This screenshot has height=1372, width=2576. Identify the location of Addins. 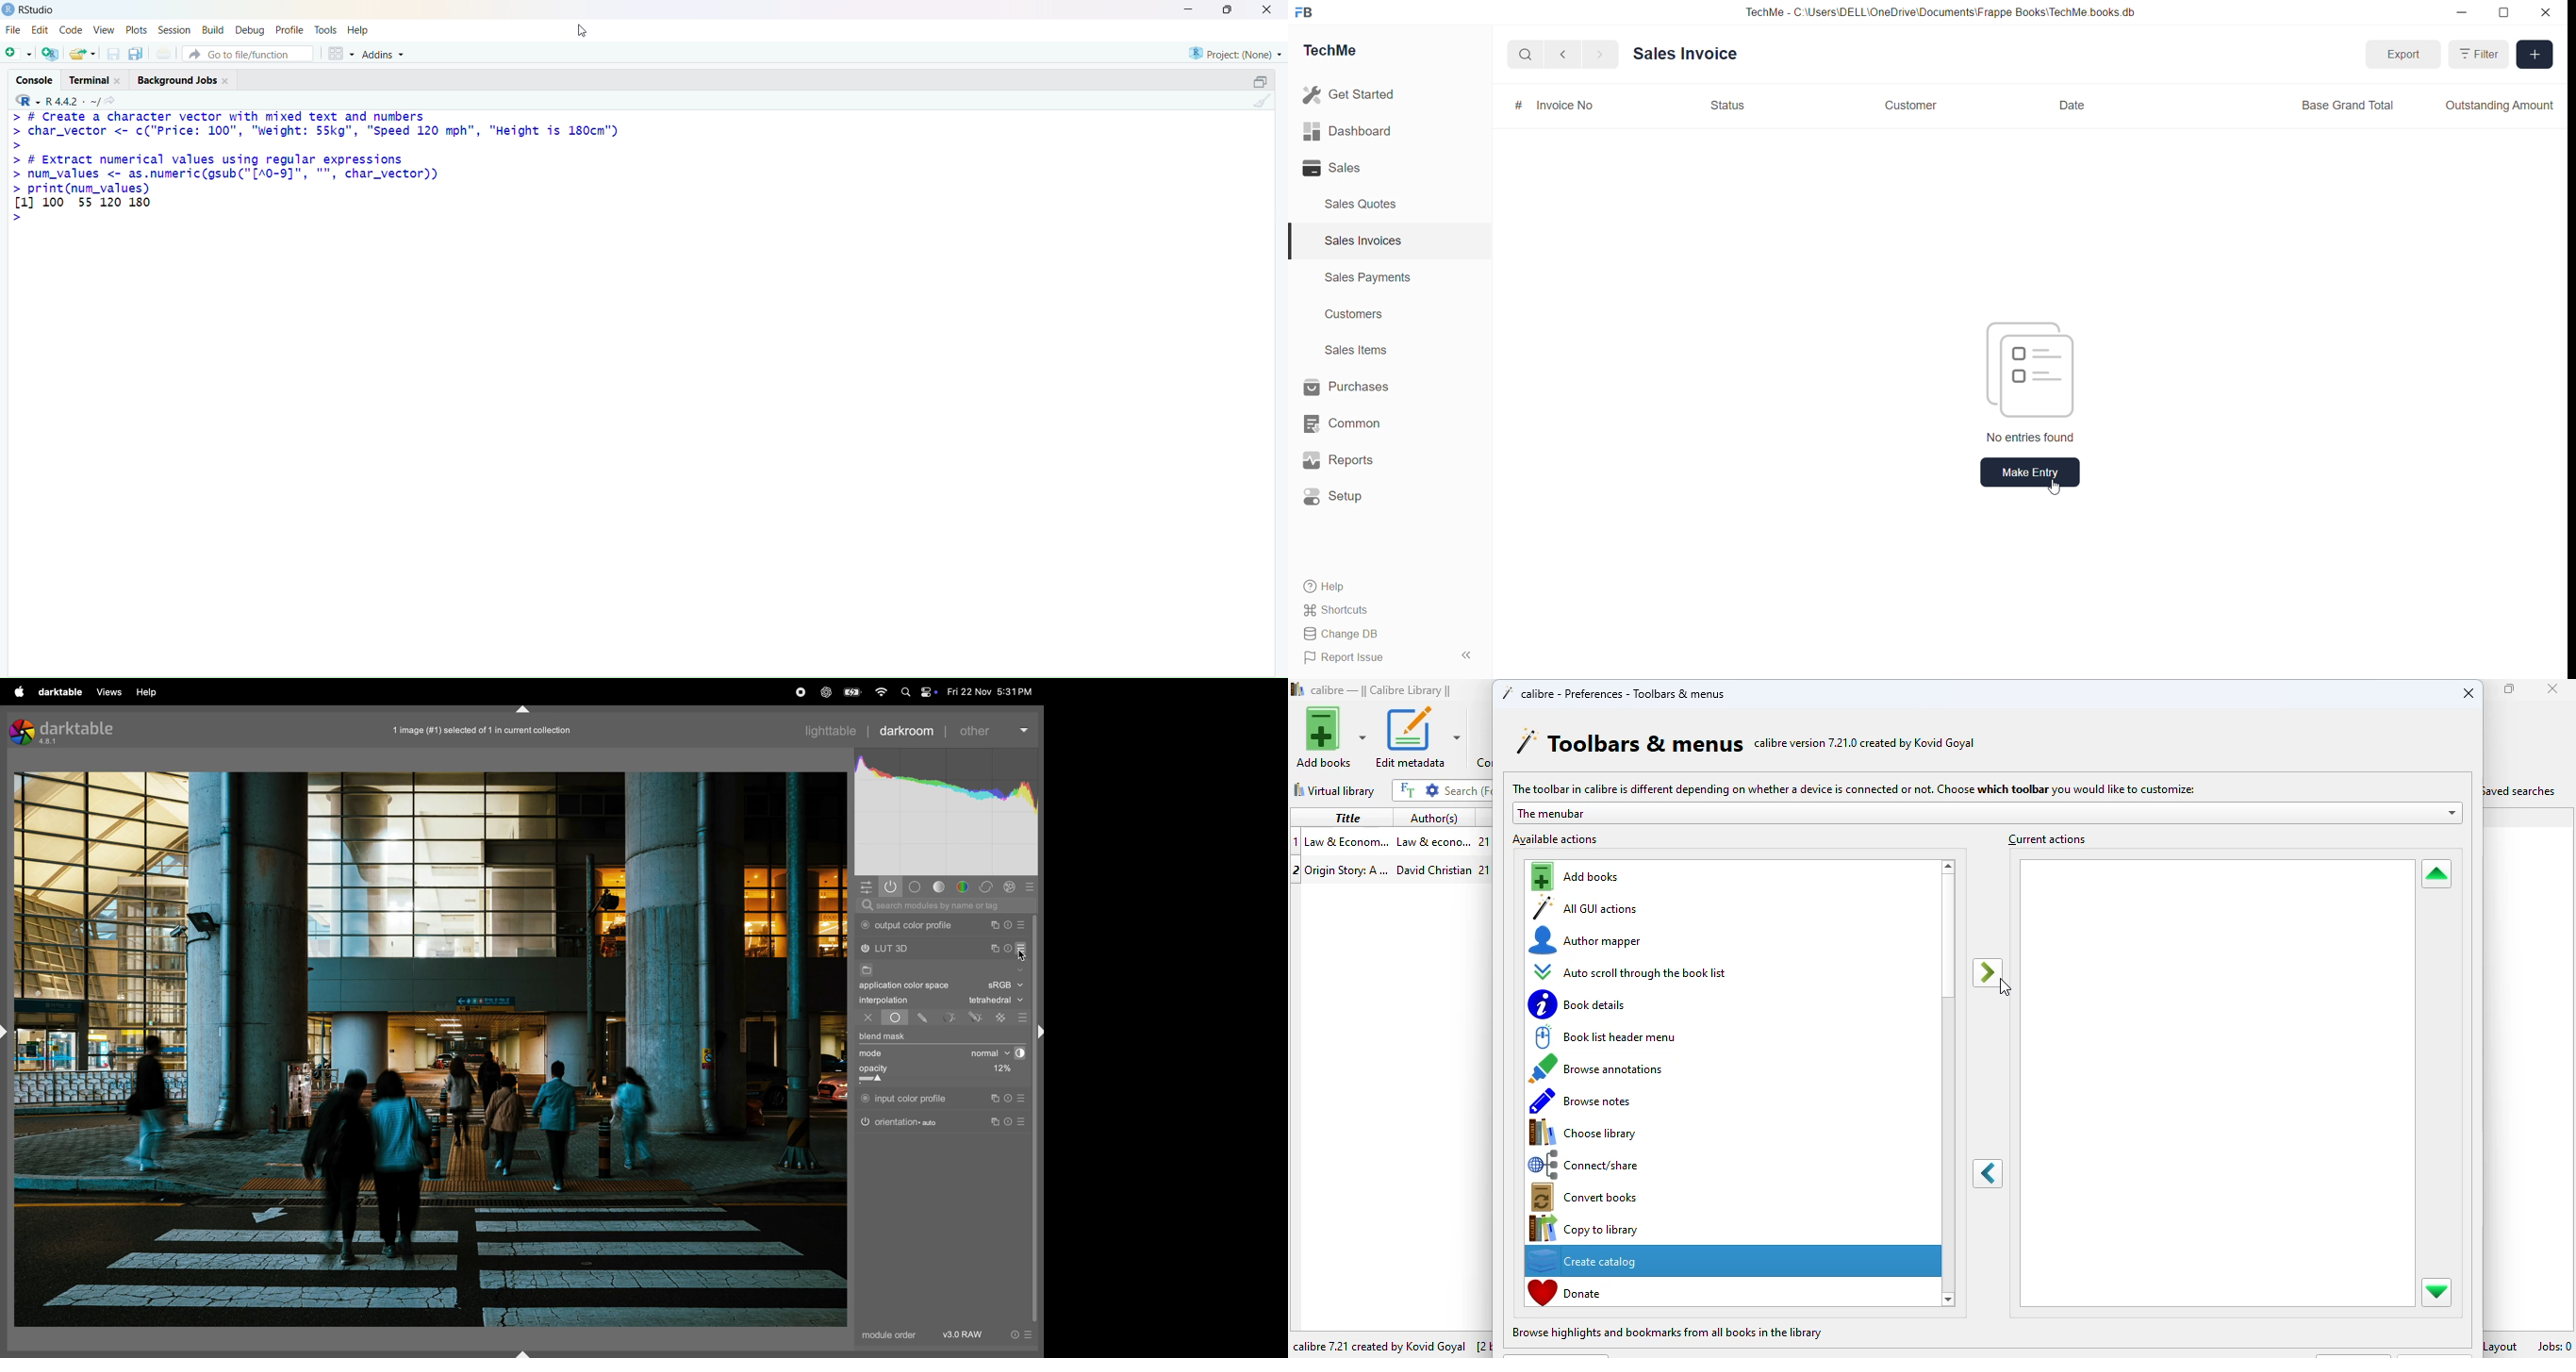
(384, 55).